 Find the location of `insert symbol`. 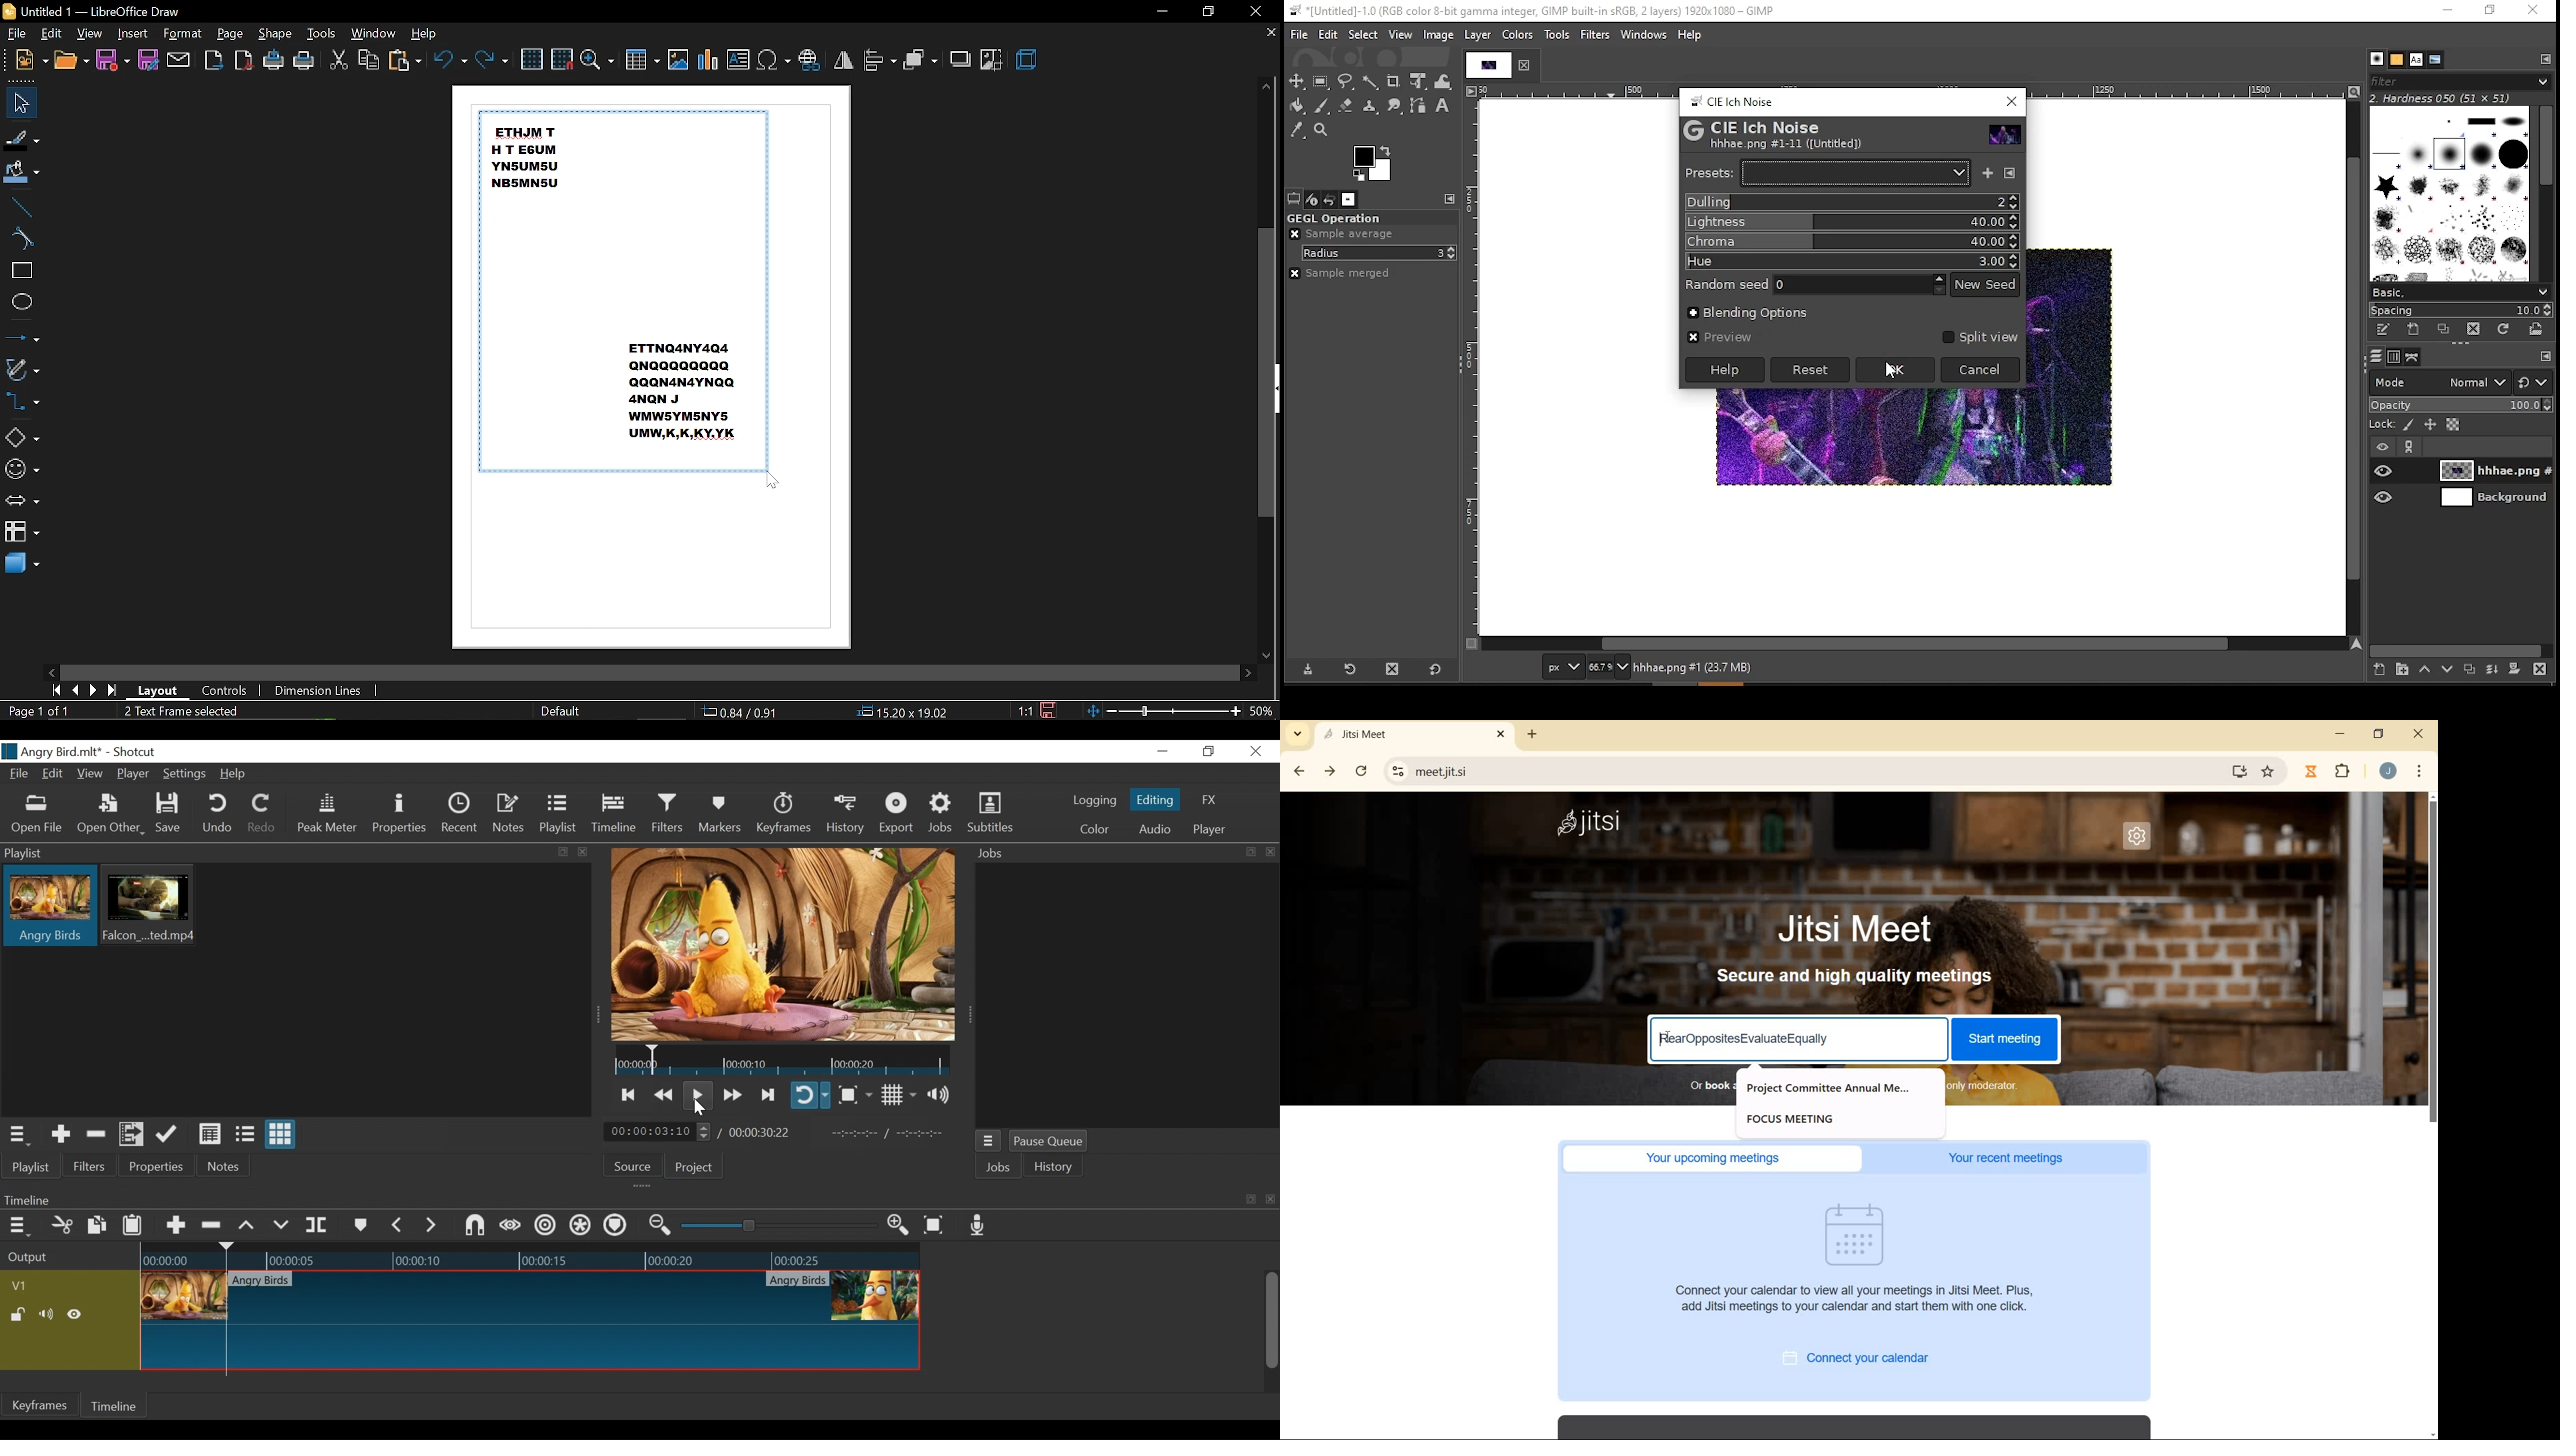

insert symbol is located at coordinates (773, 60).